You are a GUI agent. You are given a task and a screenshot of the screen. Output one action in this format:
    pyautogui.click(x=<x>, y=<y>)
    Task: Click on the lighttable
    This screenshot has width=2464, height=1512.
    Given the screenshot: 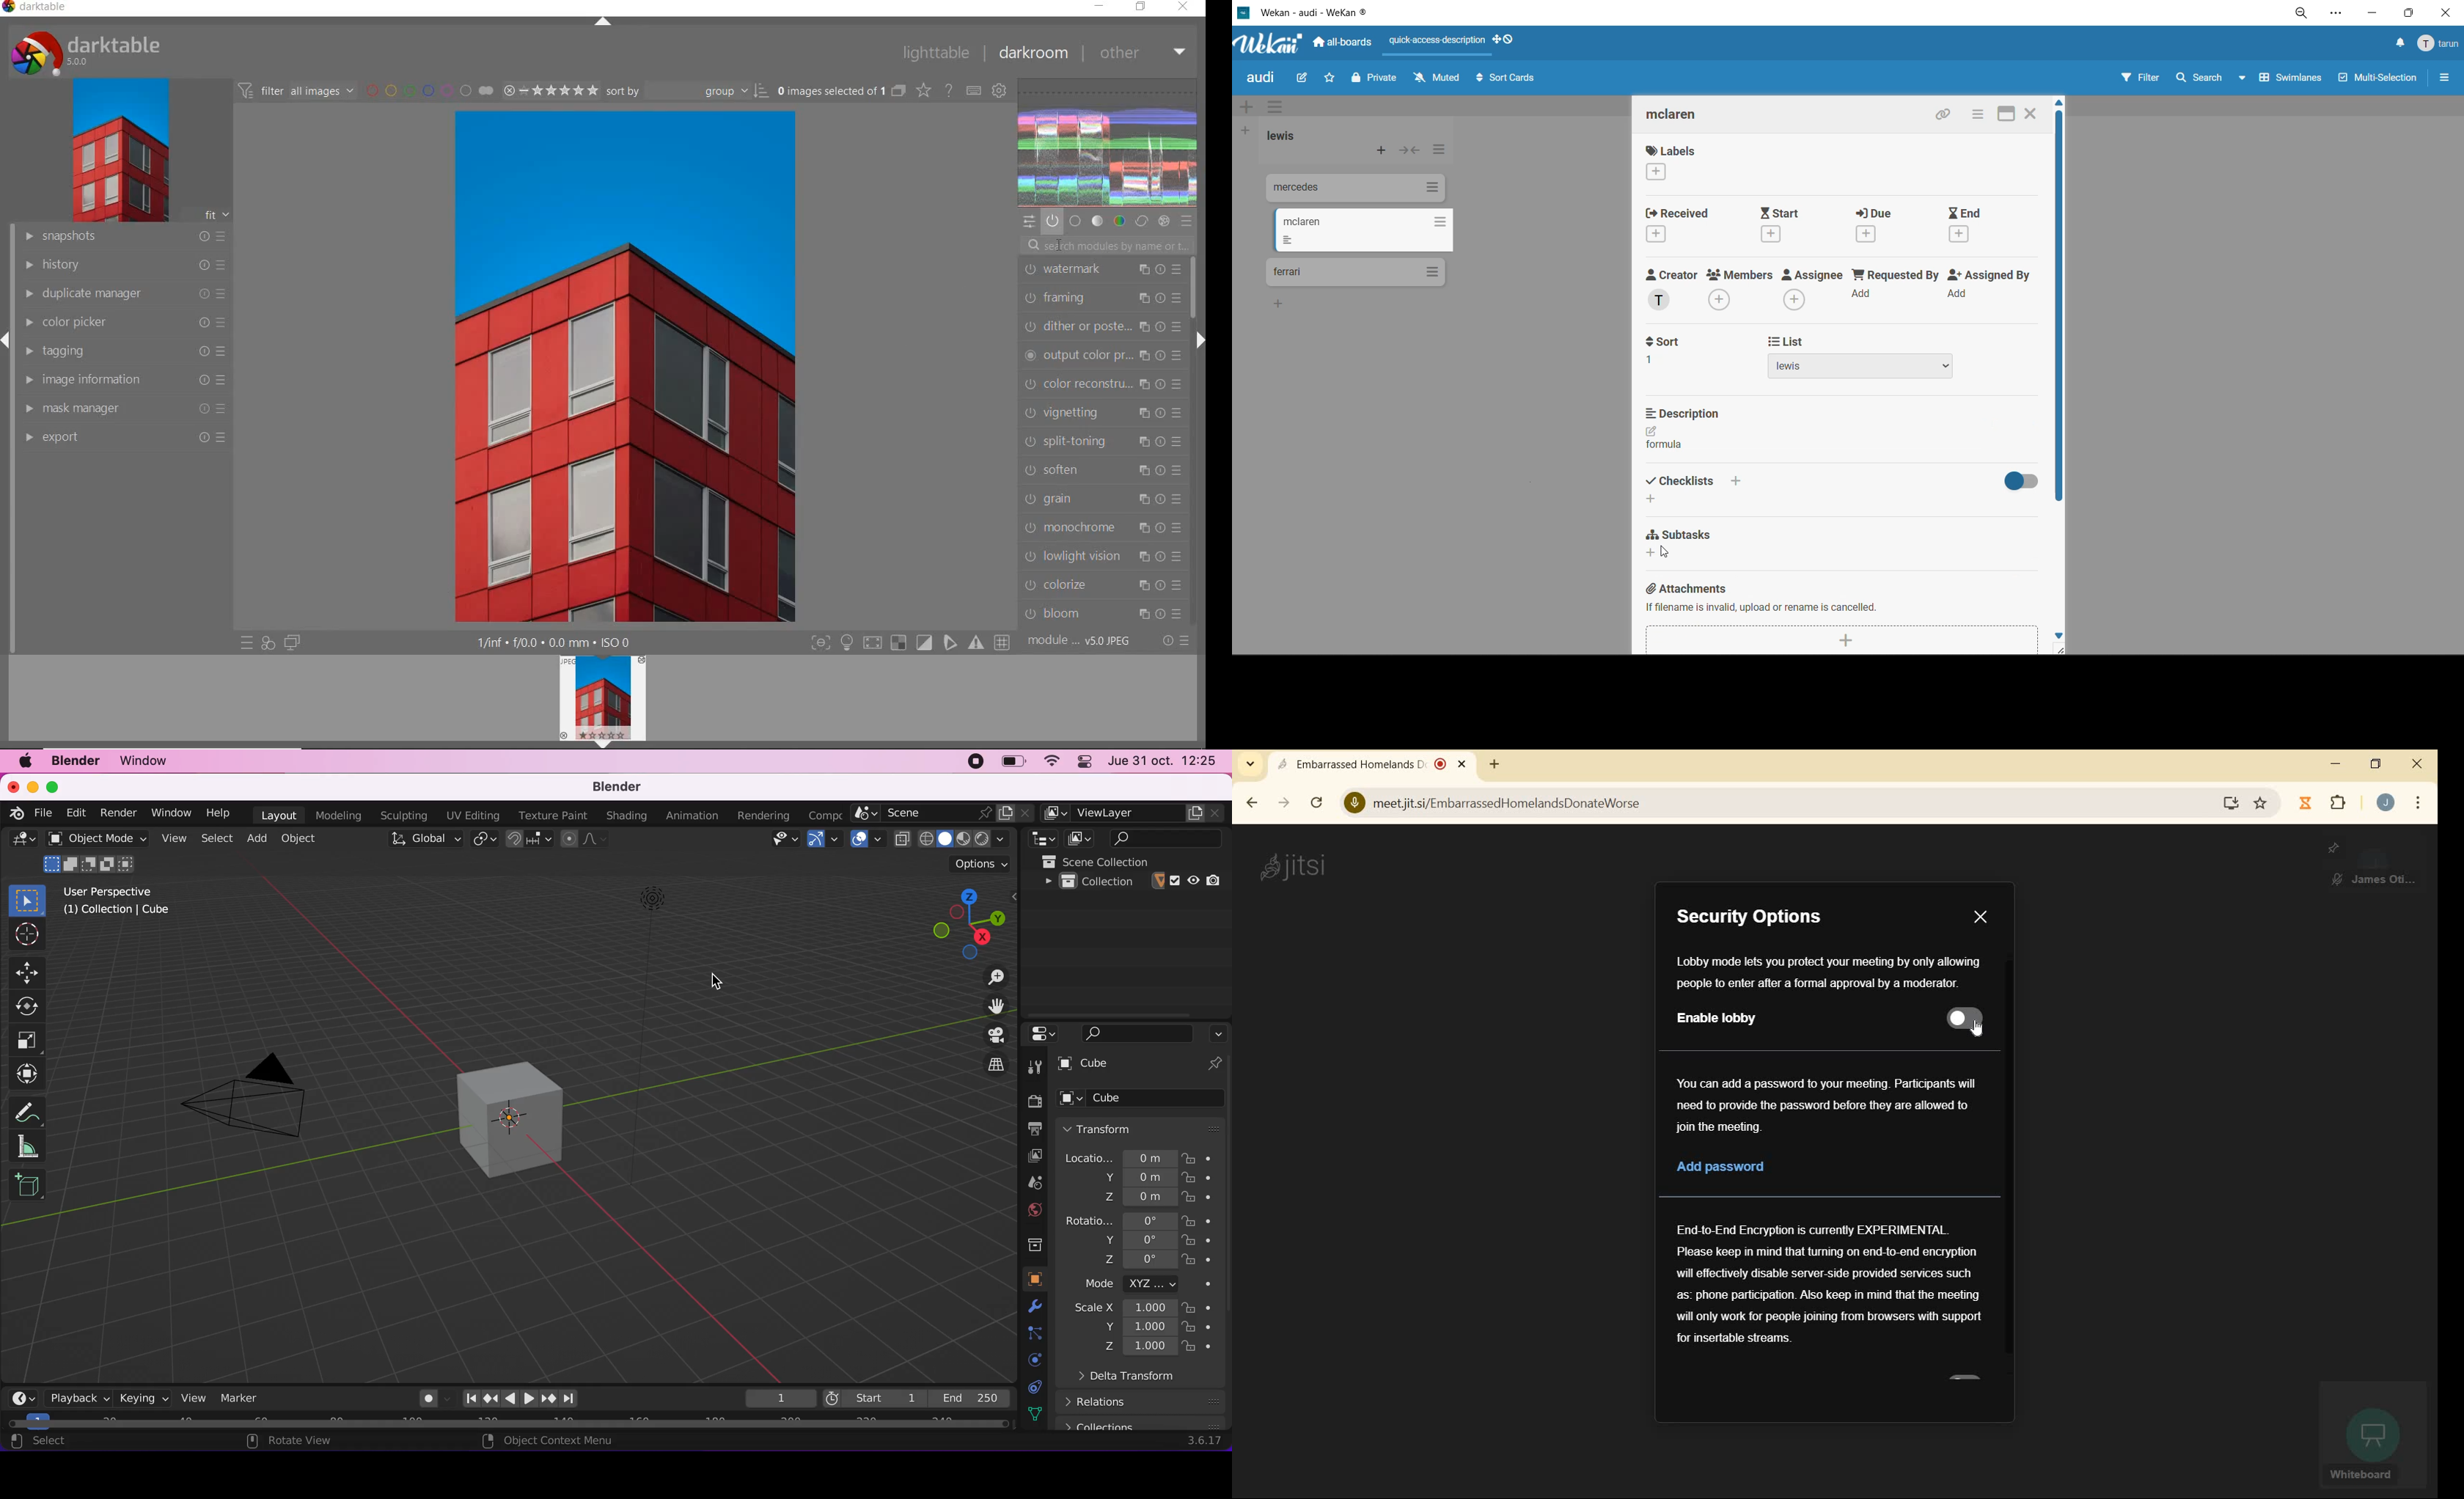 What is the action you would take?
    pyautogui.click(x=940, y=52)
    